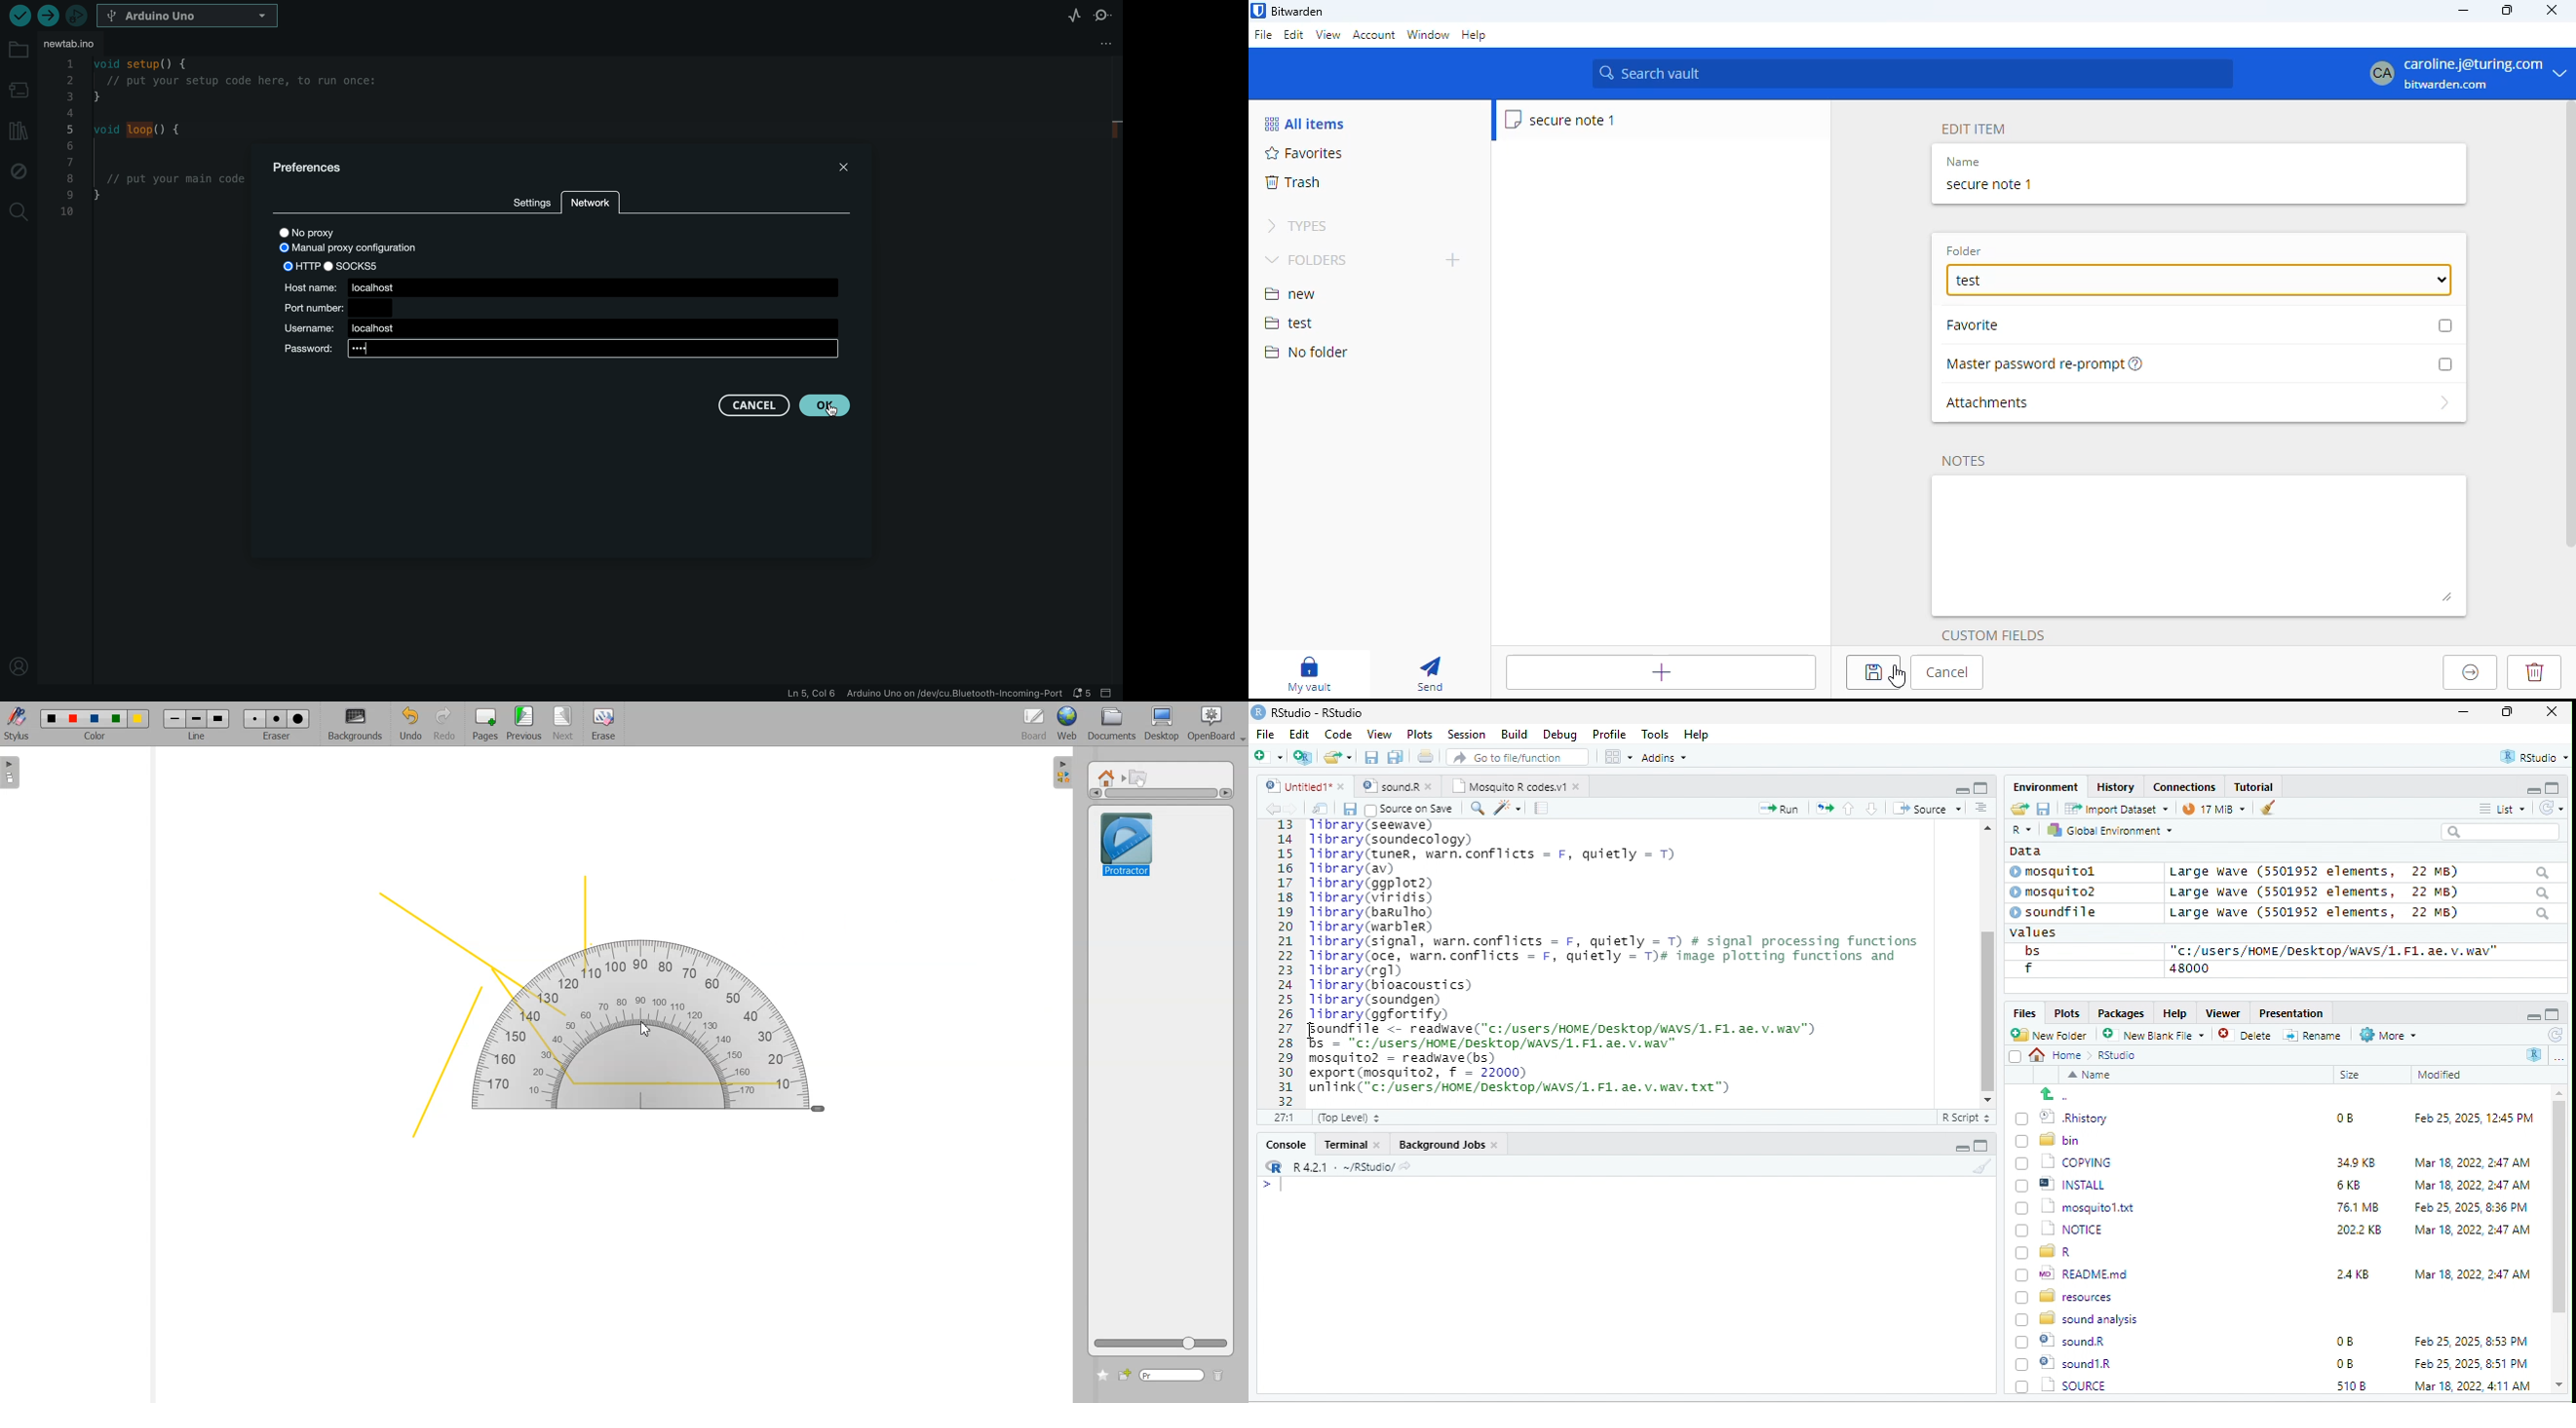 The height and width of the screenshot is (1428, 2576). What do you see at coordinates (2471, 673) in the screenshot?
I see `move to organization` at bounding box center [2471, 673].